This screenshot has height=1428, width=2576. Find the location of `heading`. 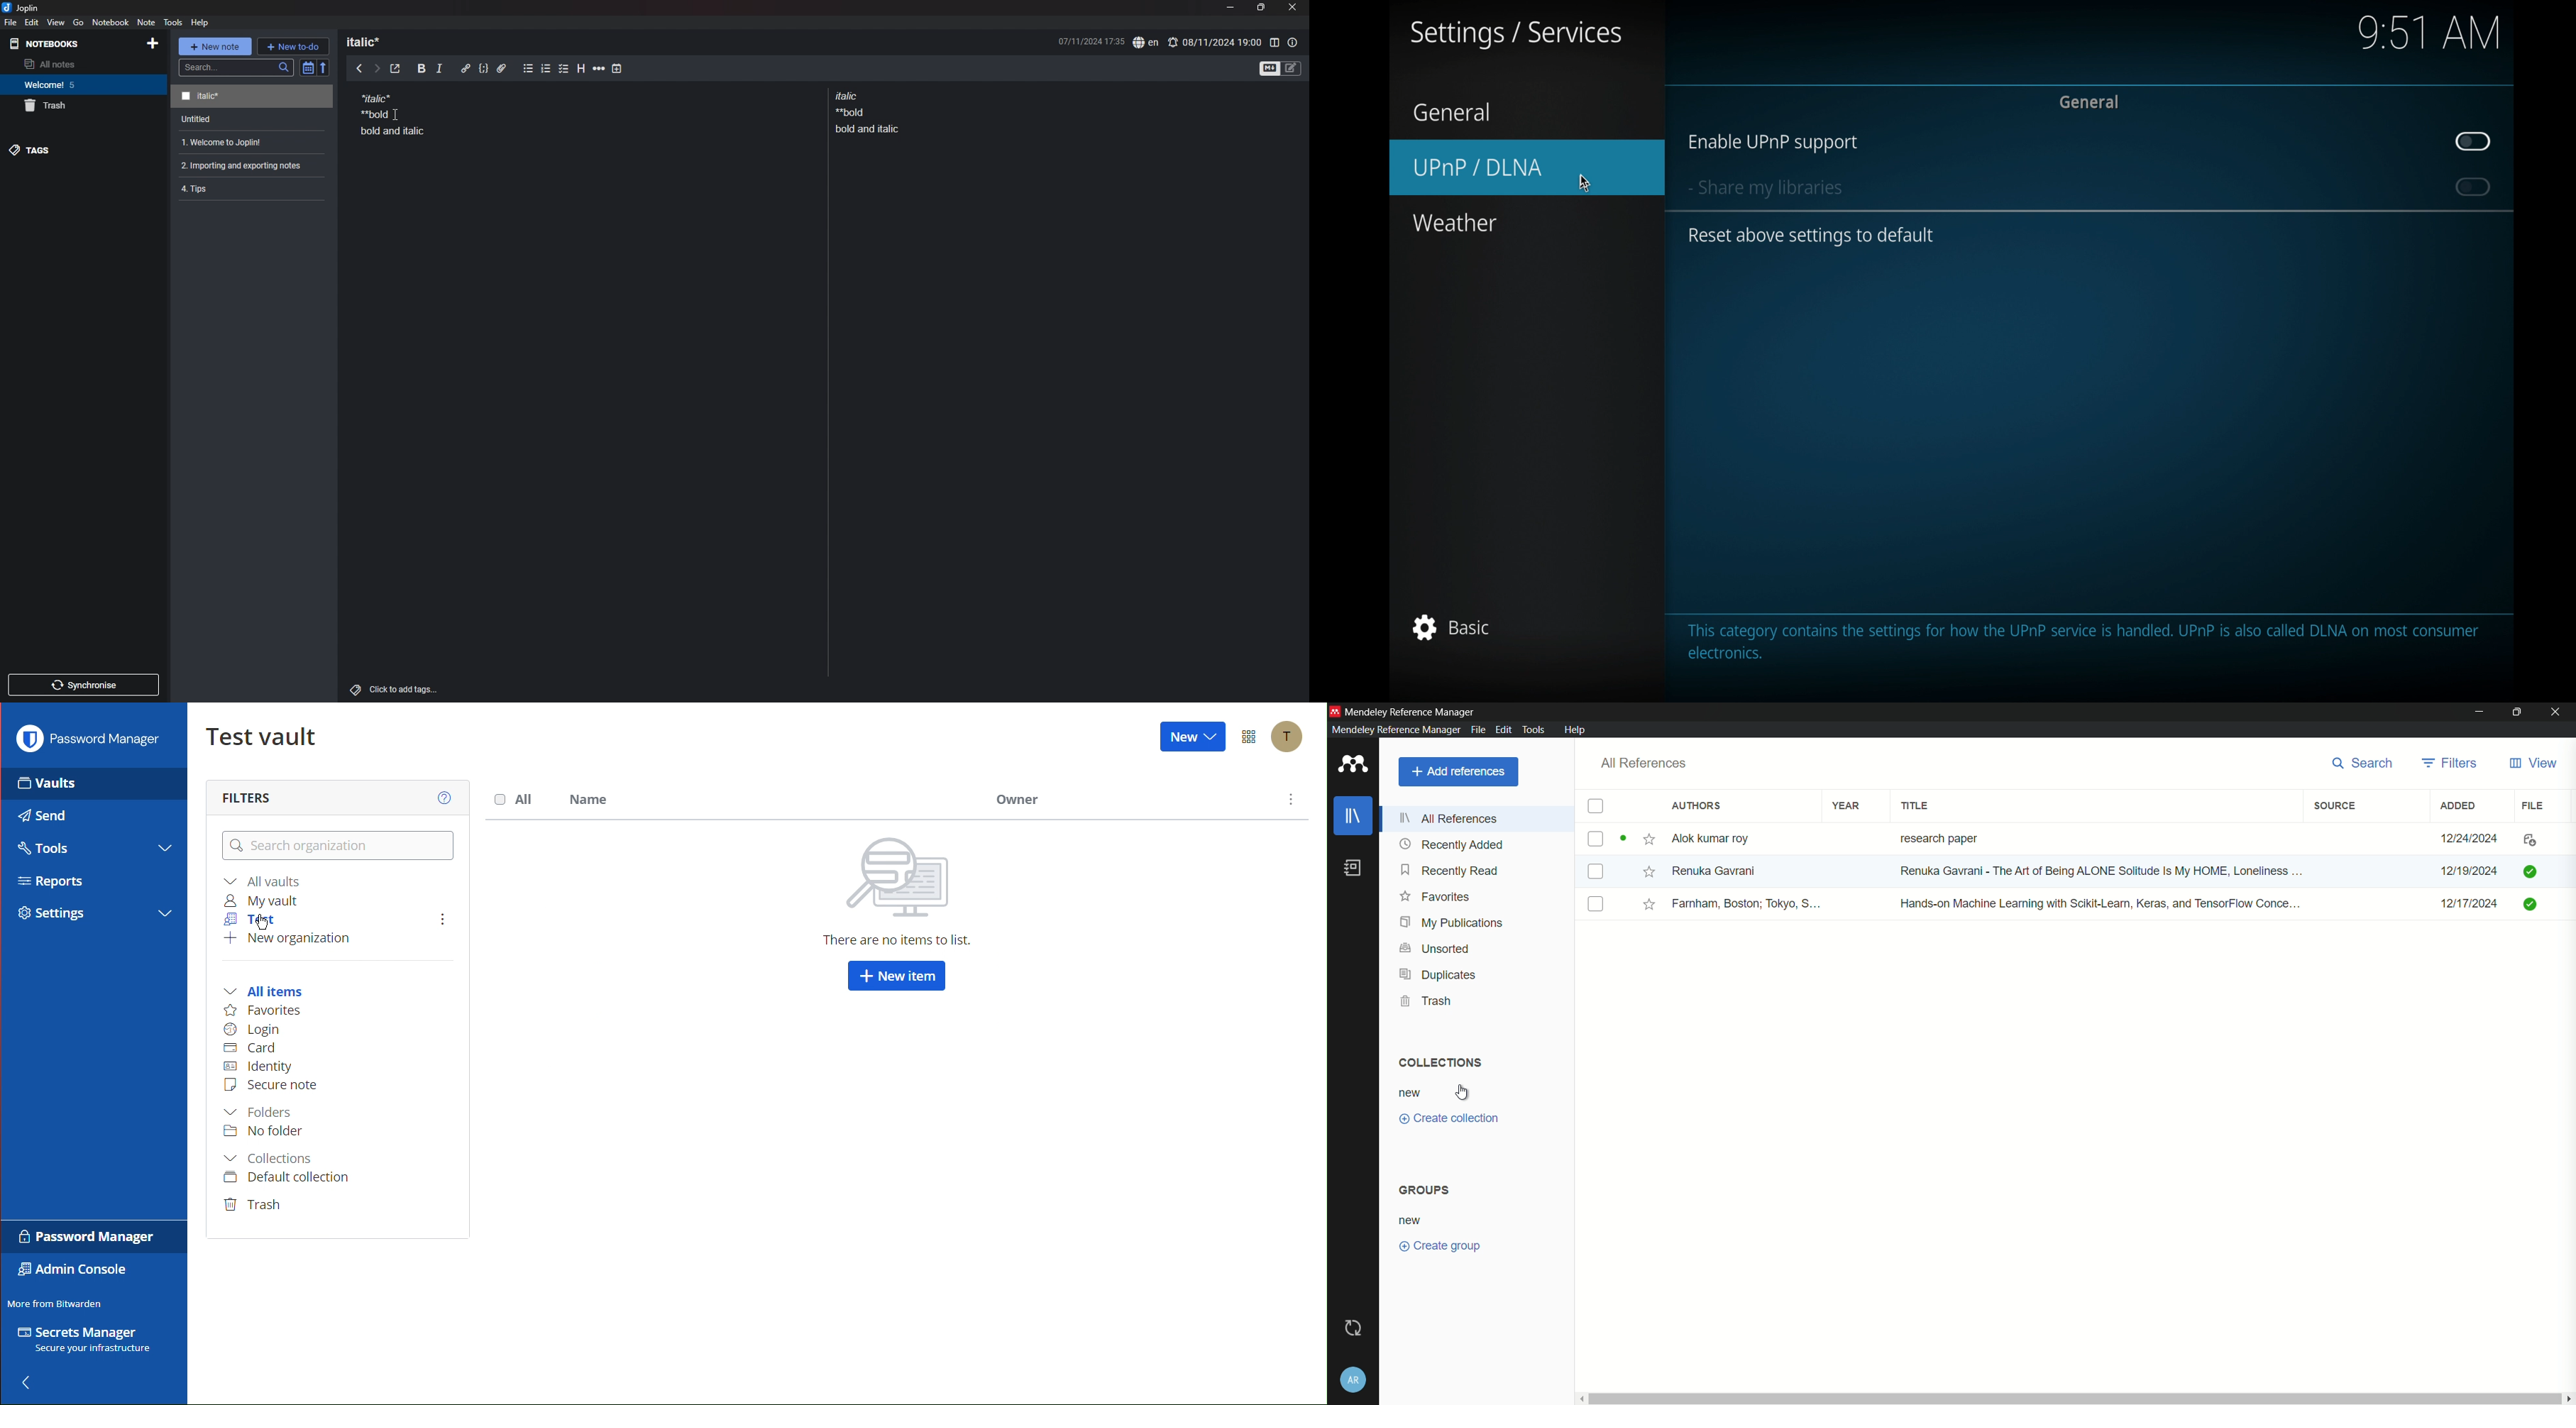

heading is located at coordinates (582, 69).